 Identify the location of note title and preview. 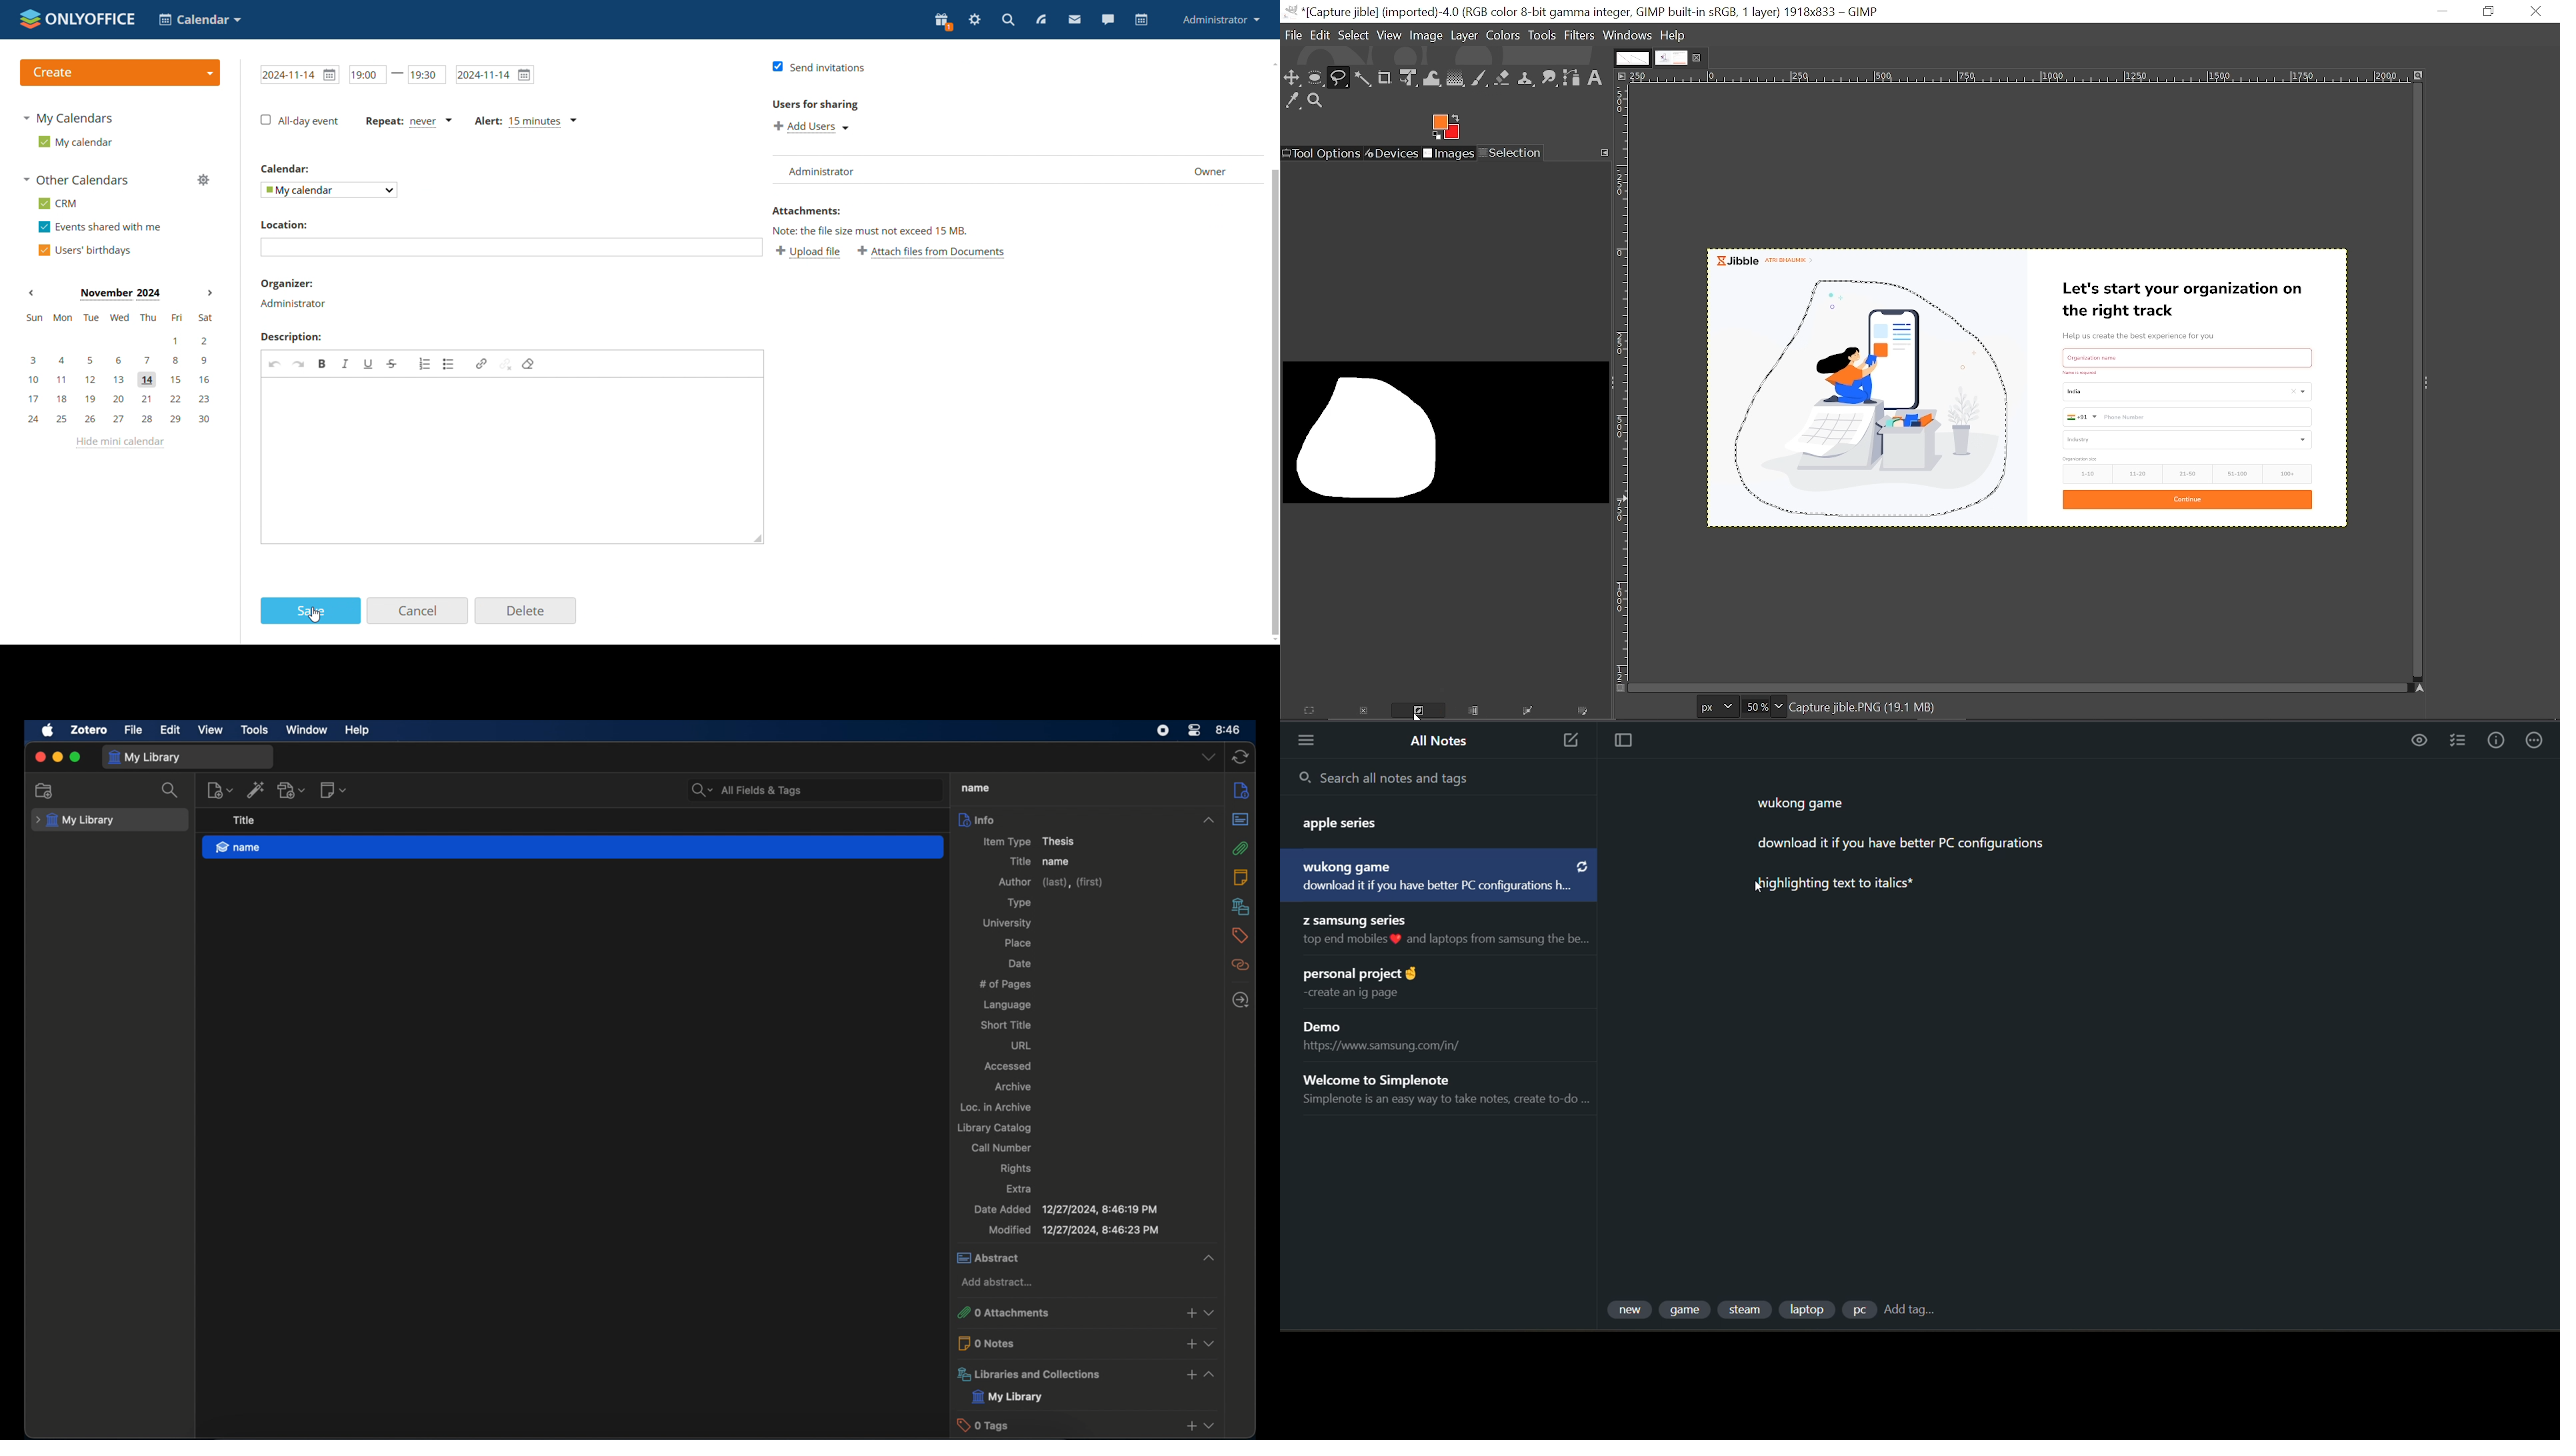
(1435, 875).